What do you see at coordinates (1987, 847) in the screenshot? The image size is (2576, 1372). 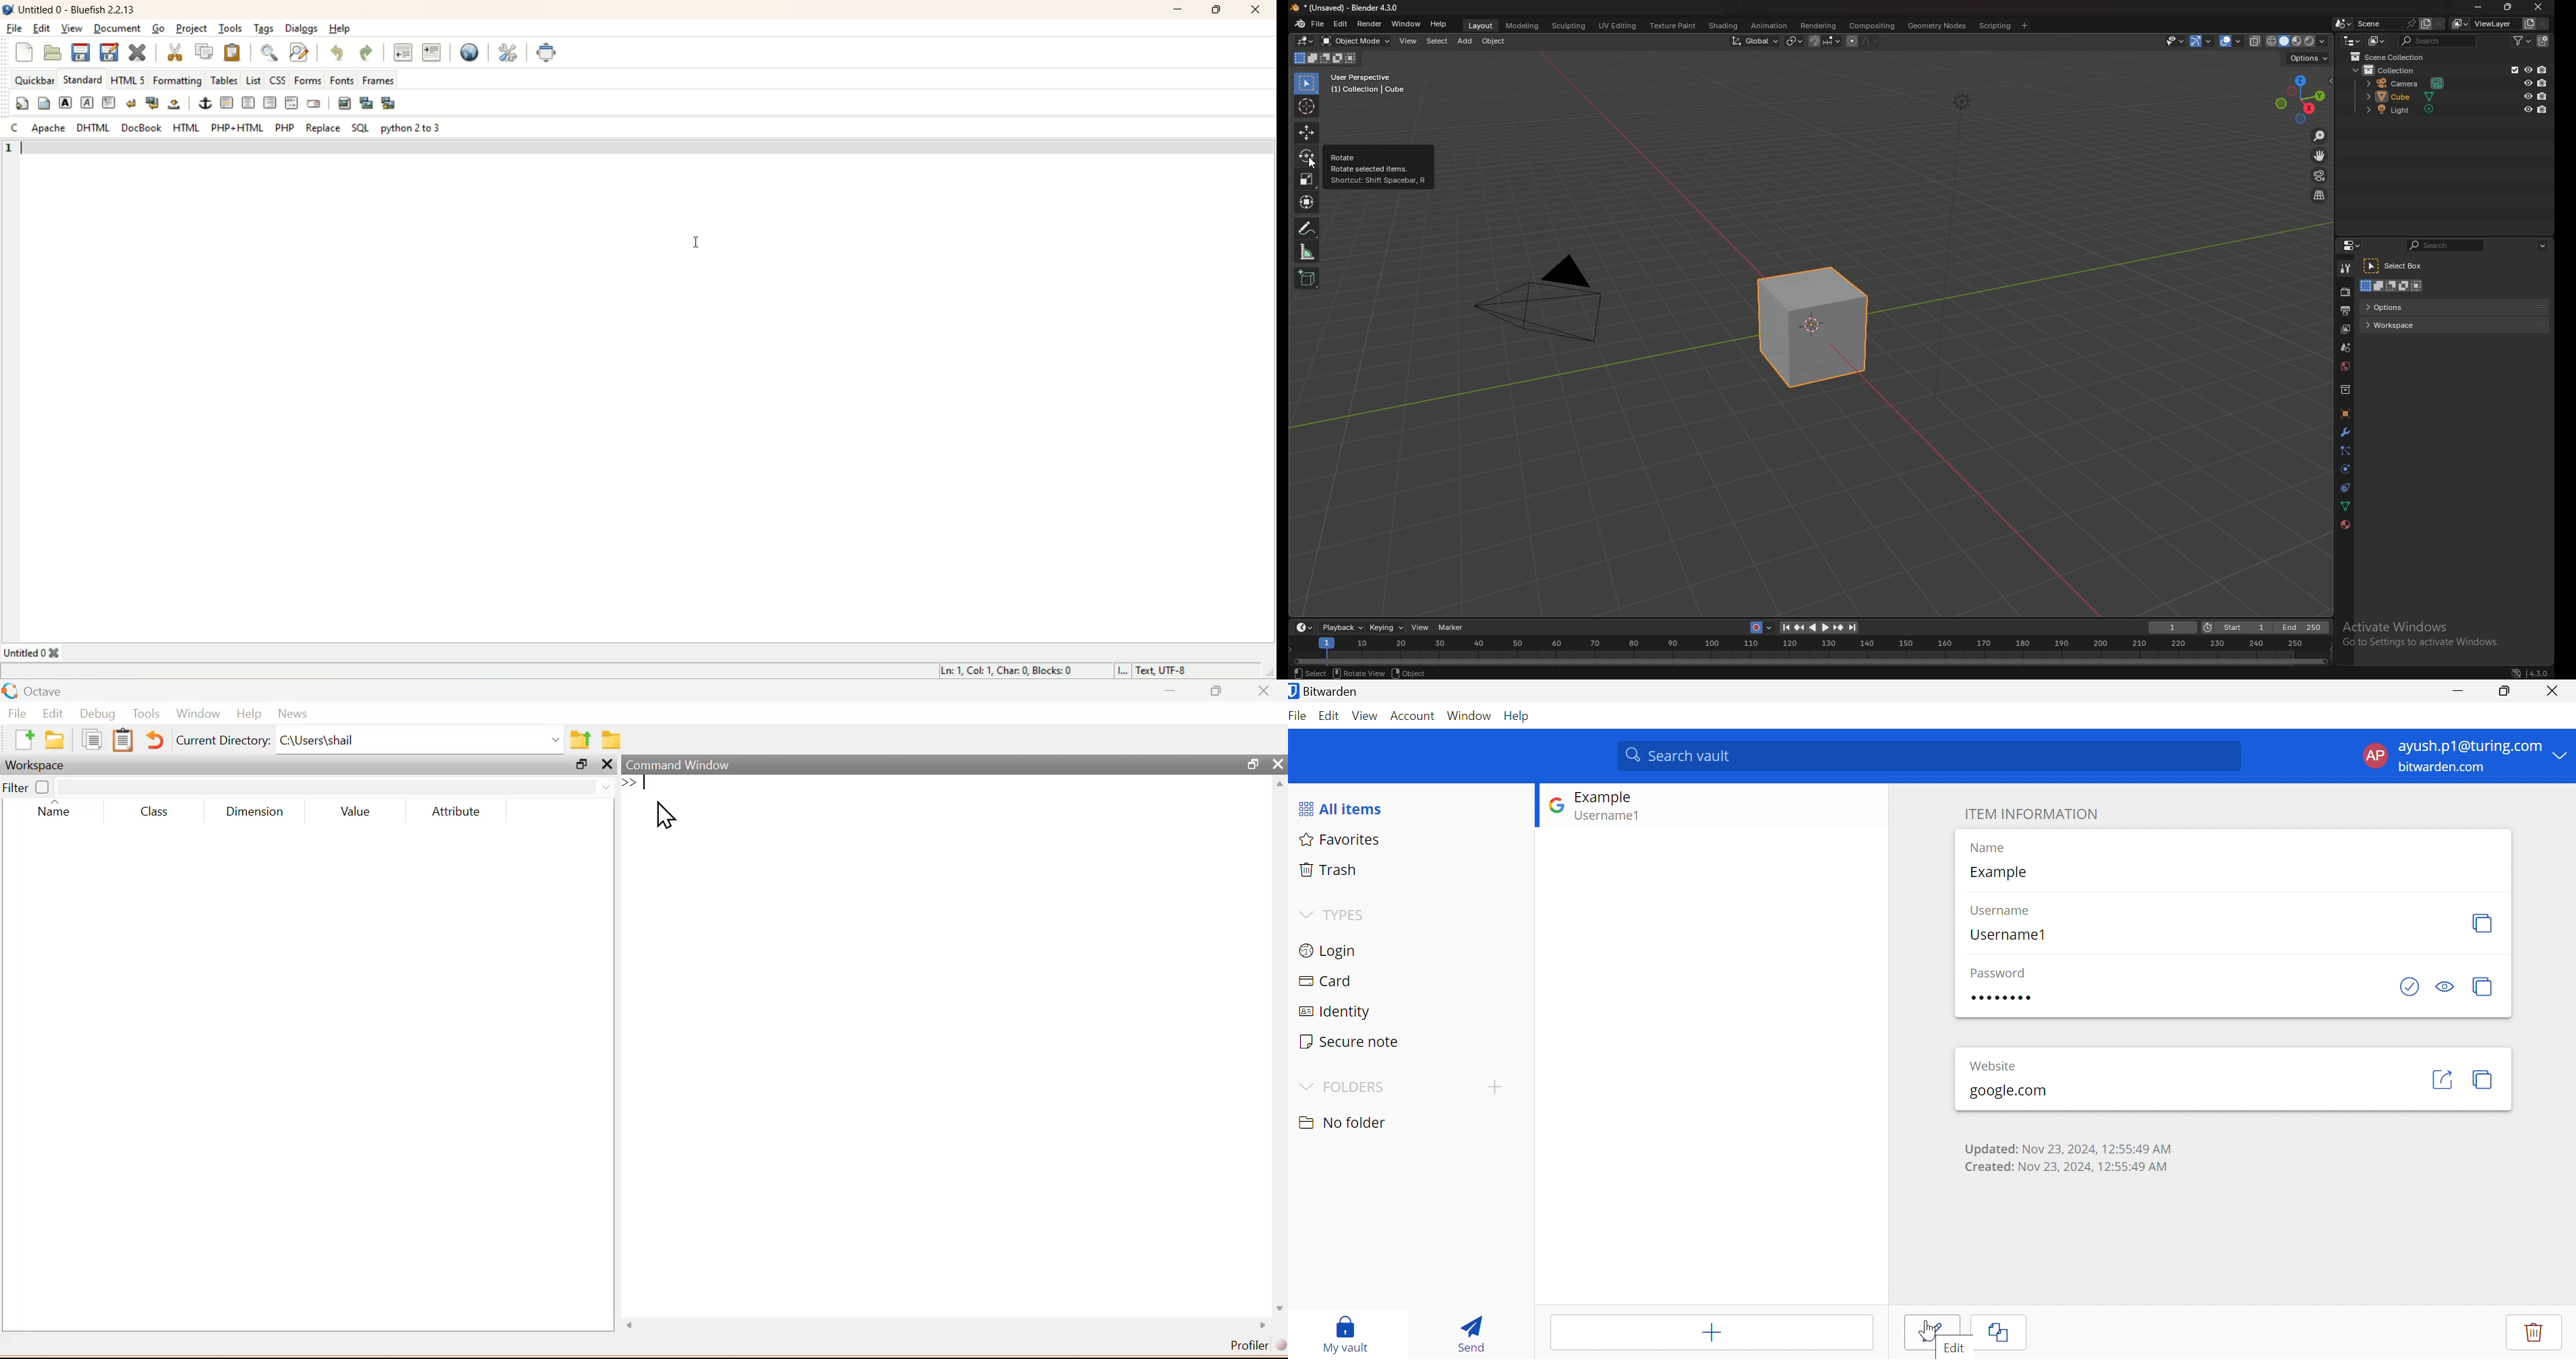 I see `Name` at bounding box center [1987, 847].